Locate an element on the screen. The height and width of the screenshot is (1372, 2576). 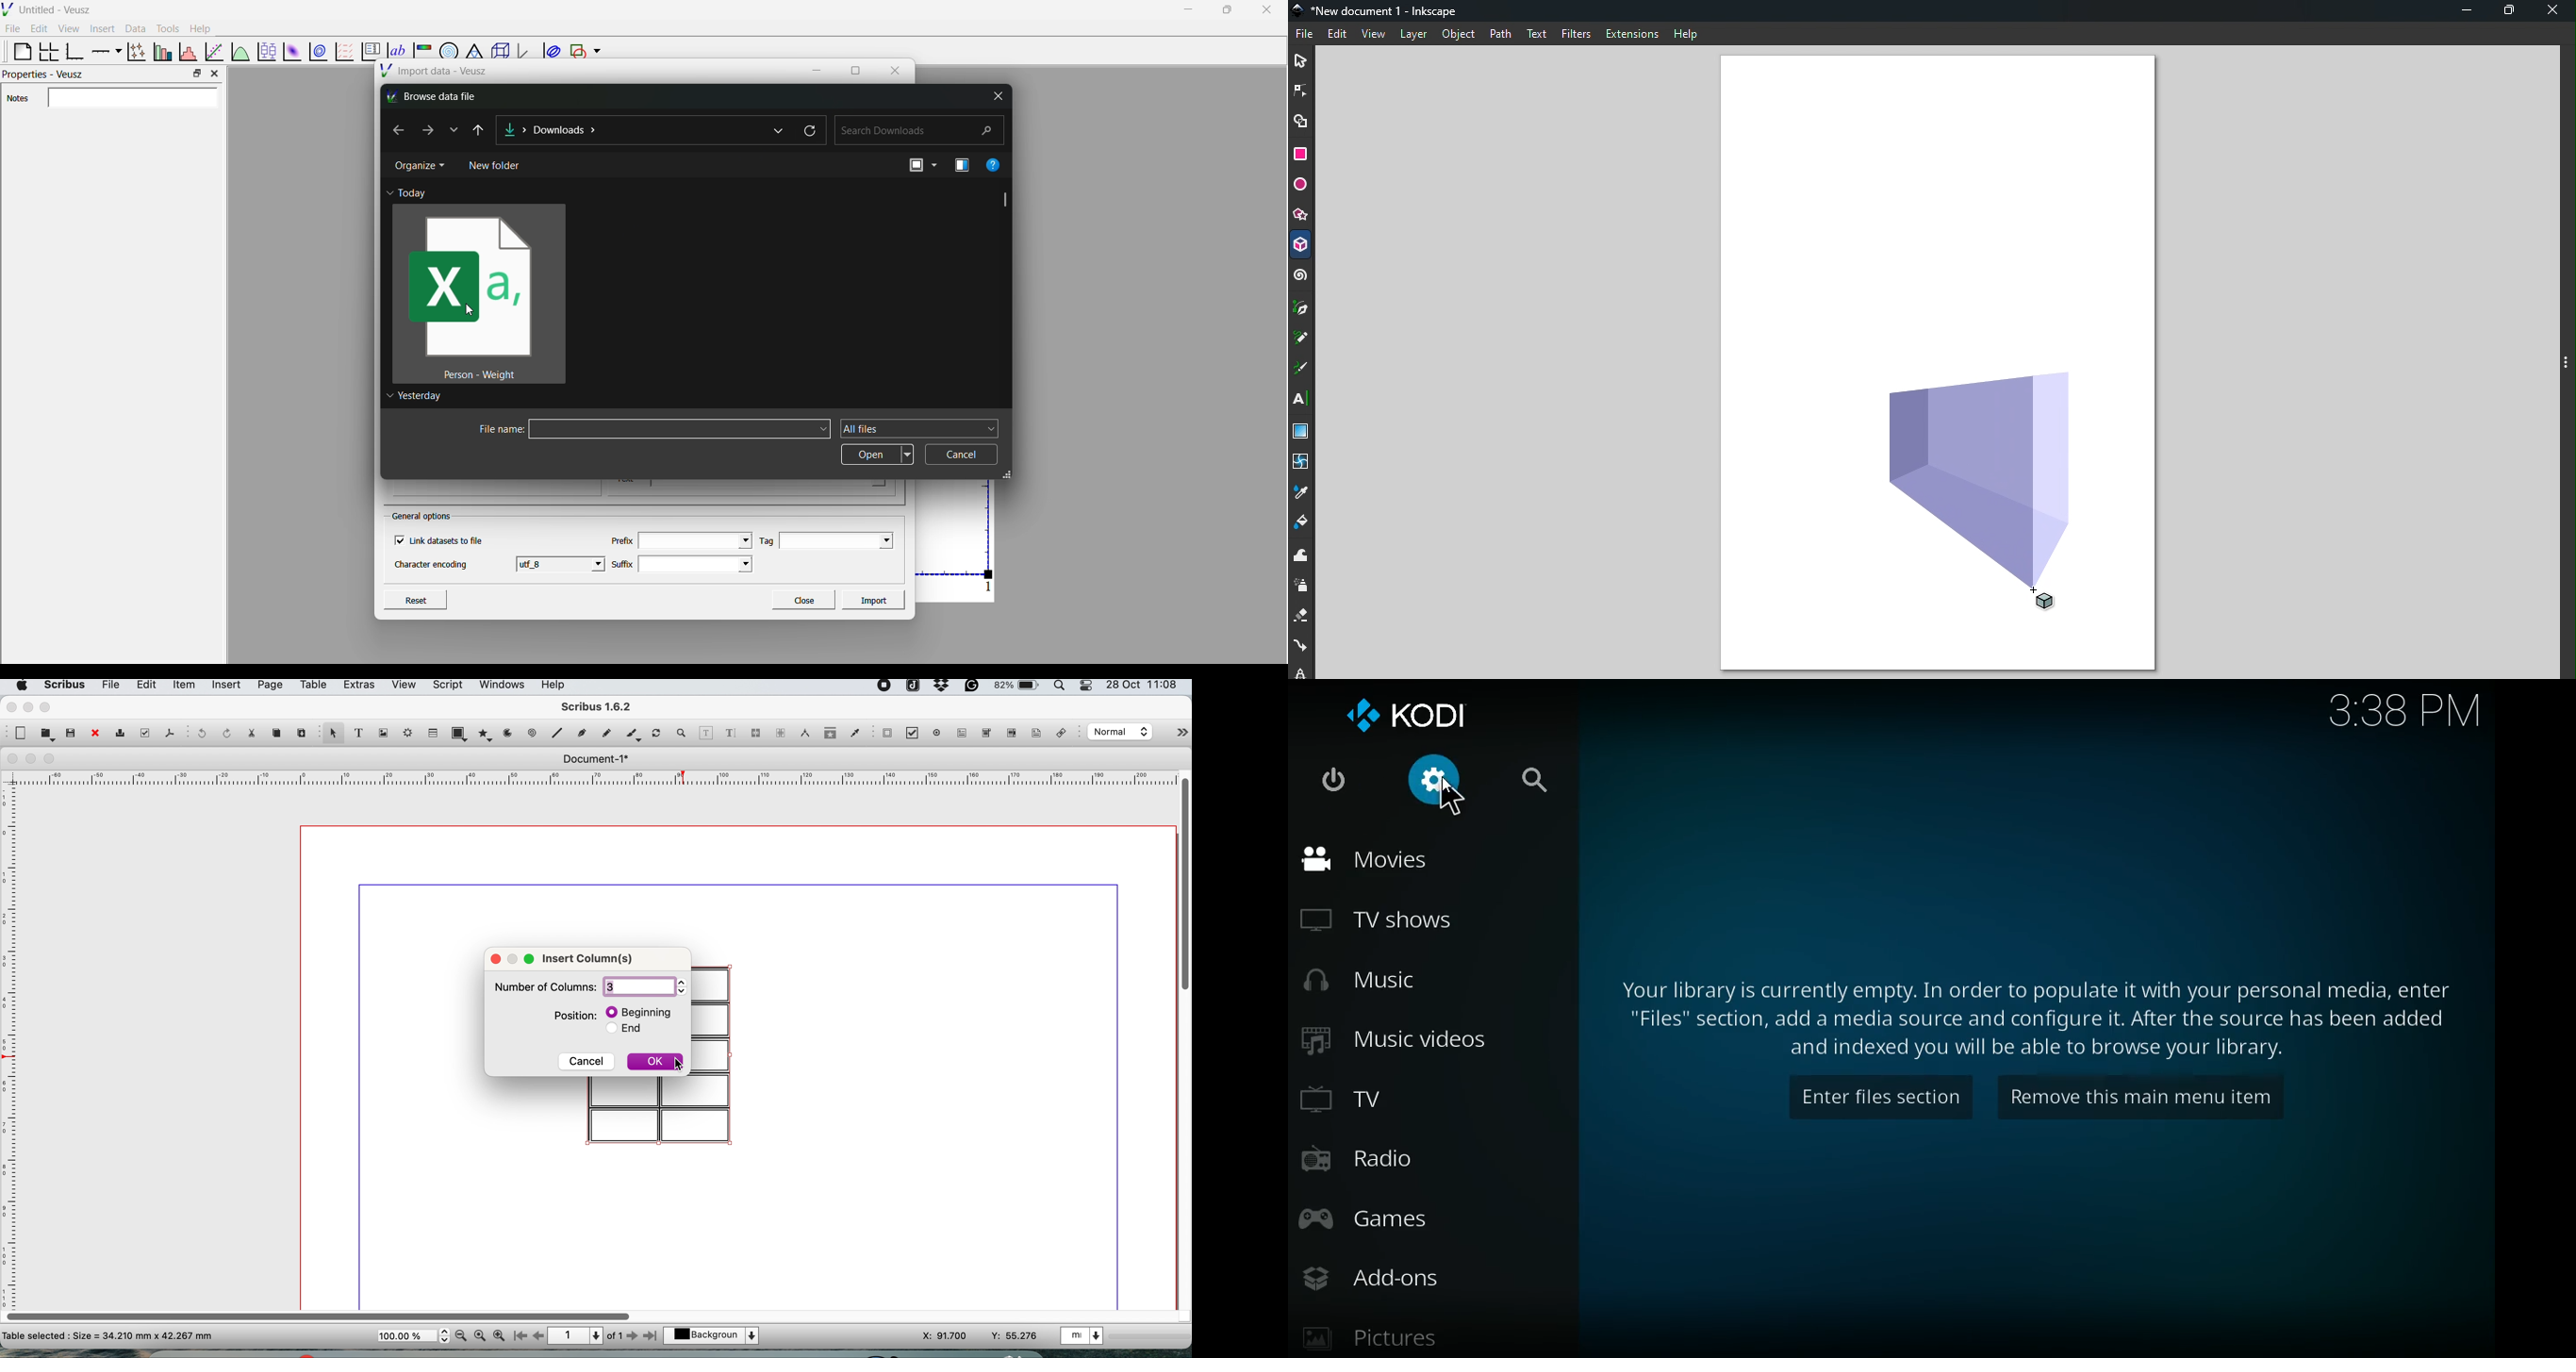
resize is located at coordinates (515, 959).